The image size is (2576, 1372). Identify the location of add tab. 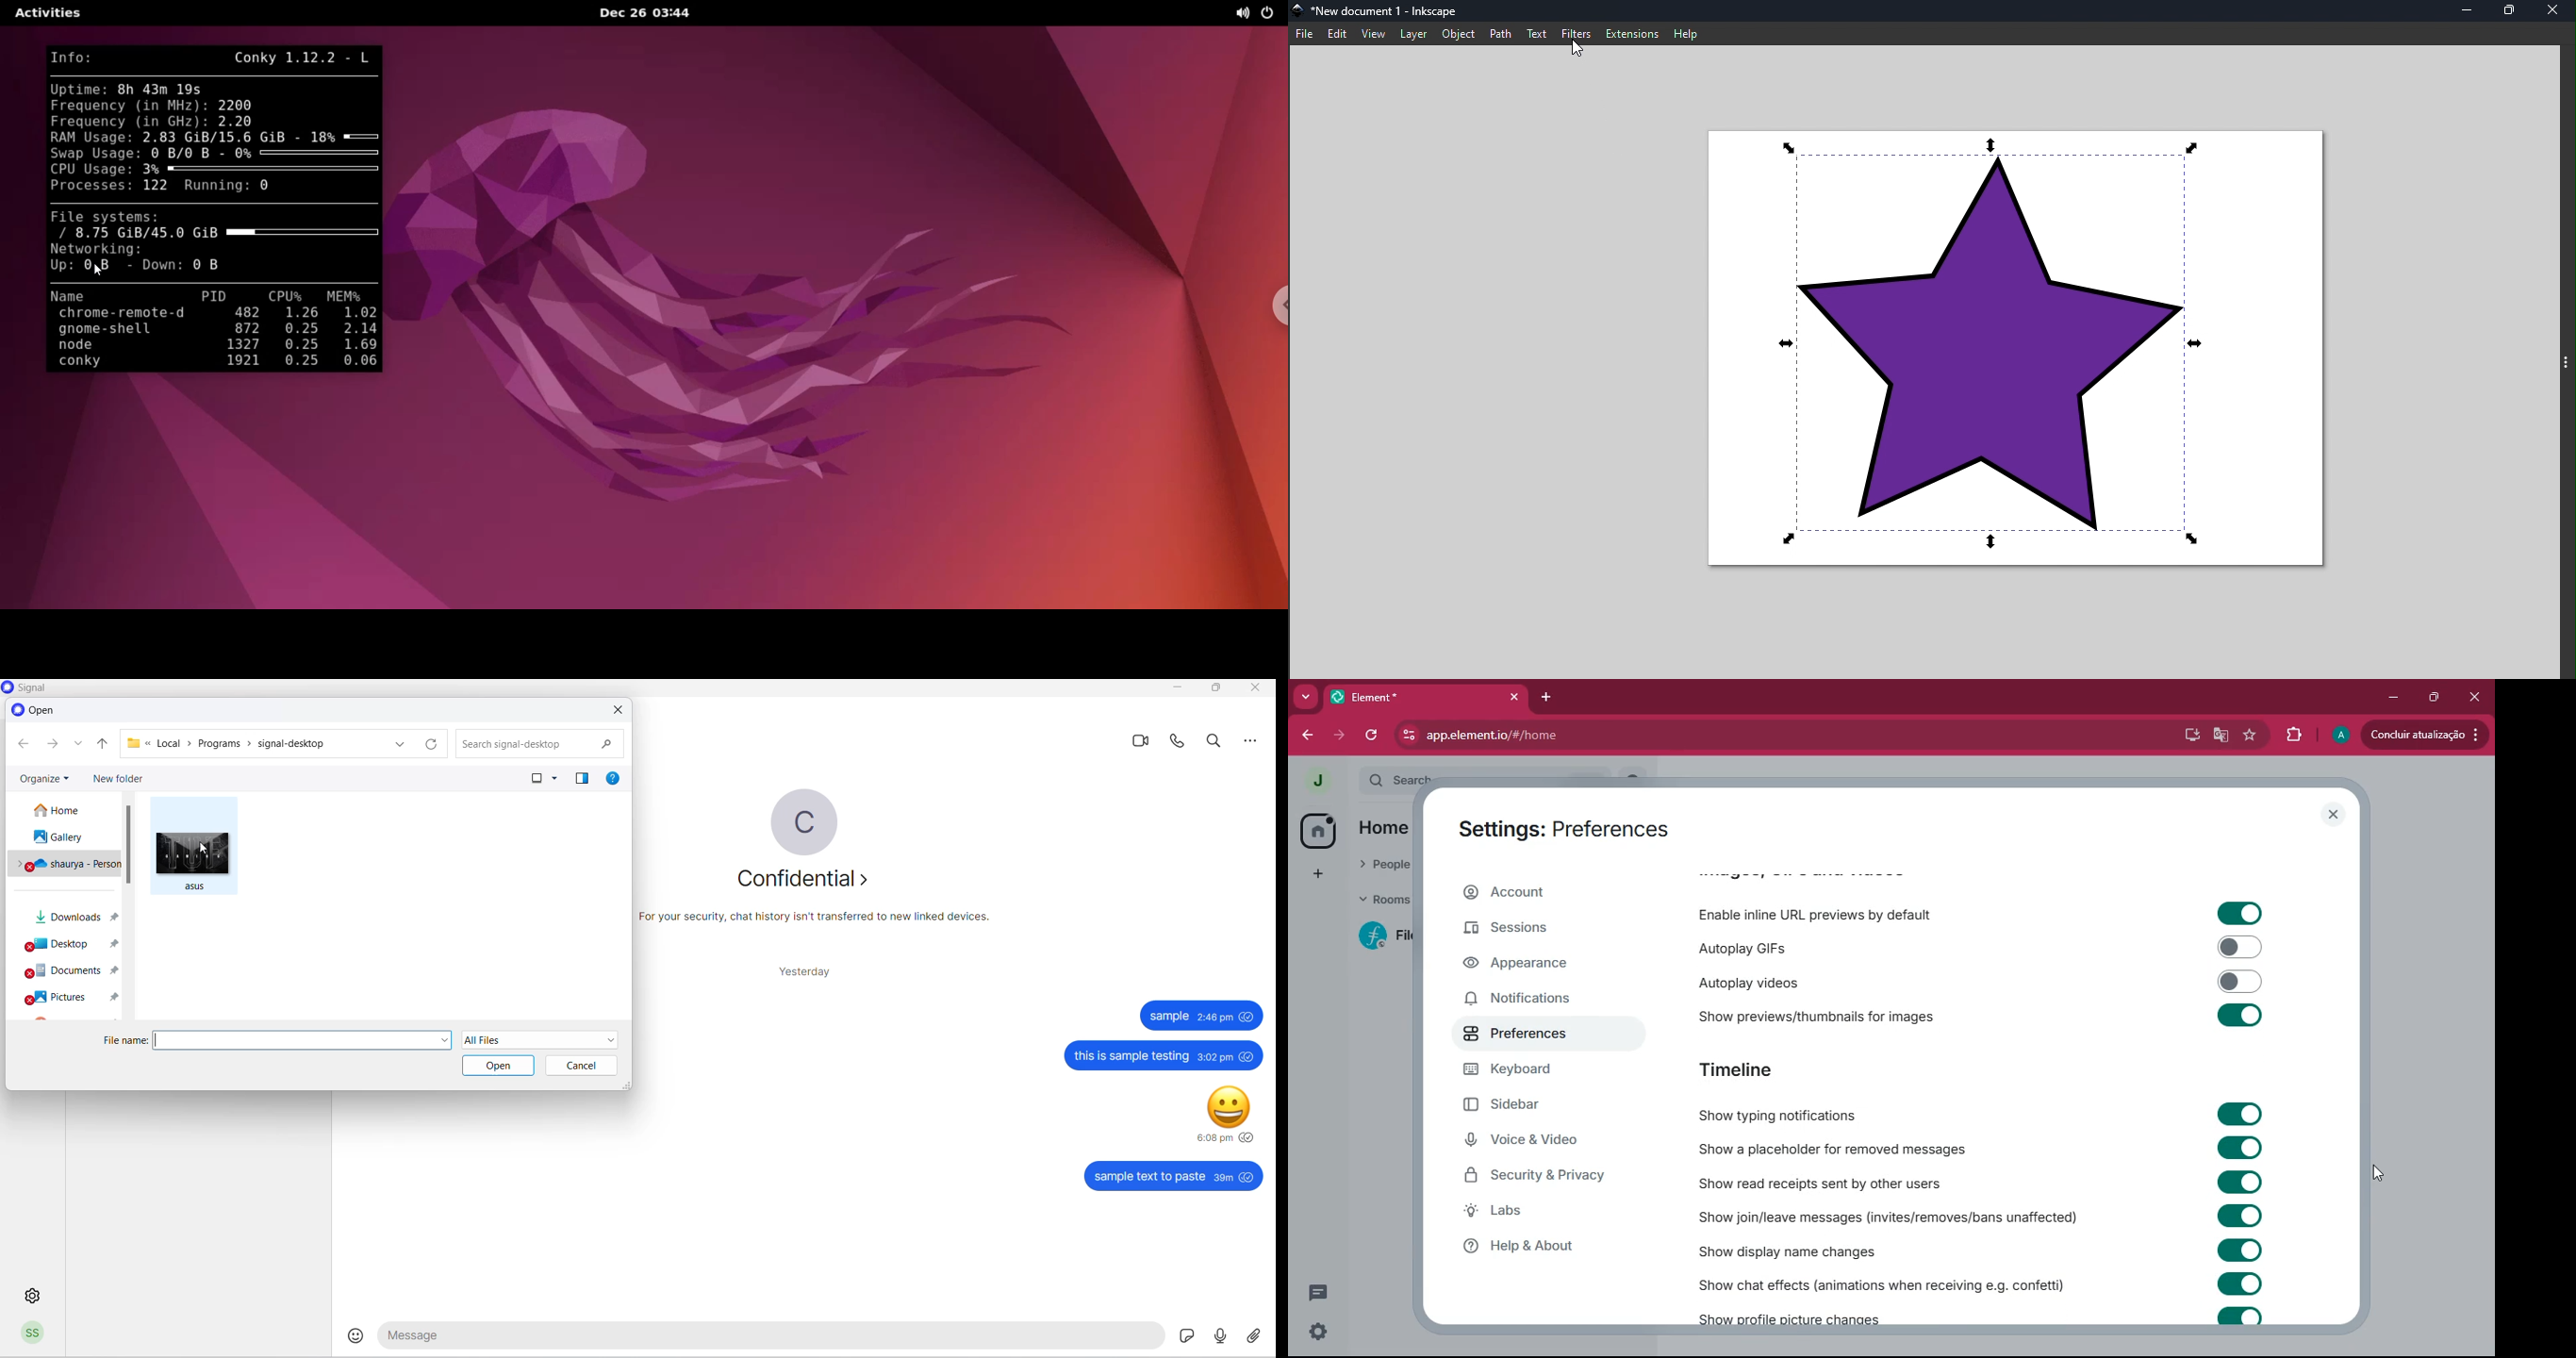
(1546, 698).